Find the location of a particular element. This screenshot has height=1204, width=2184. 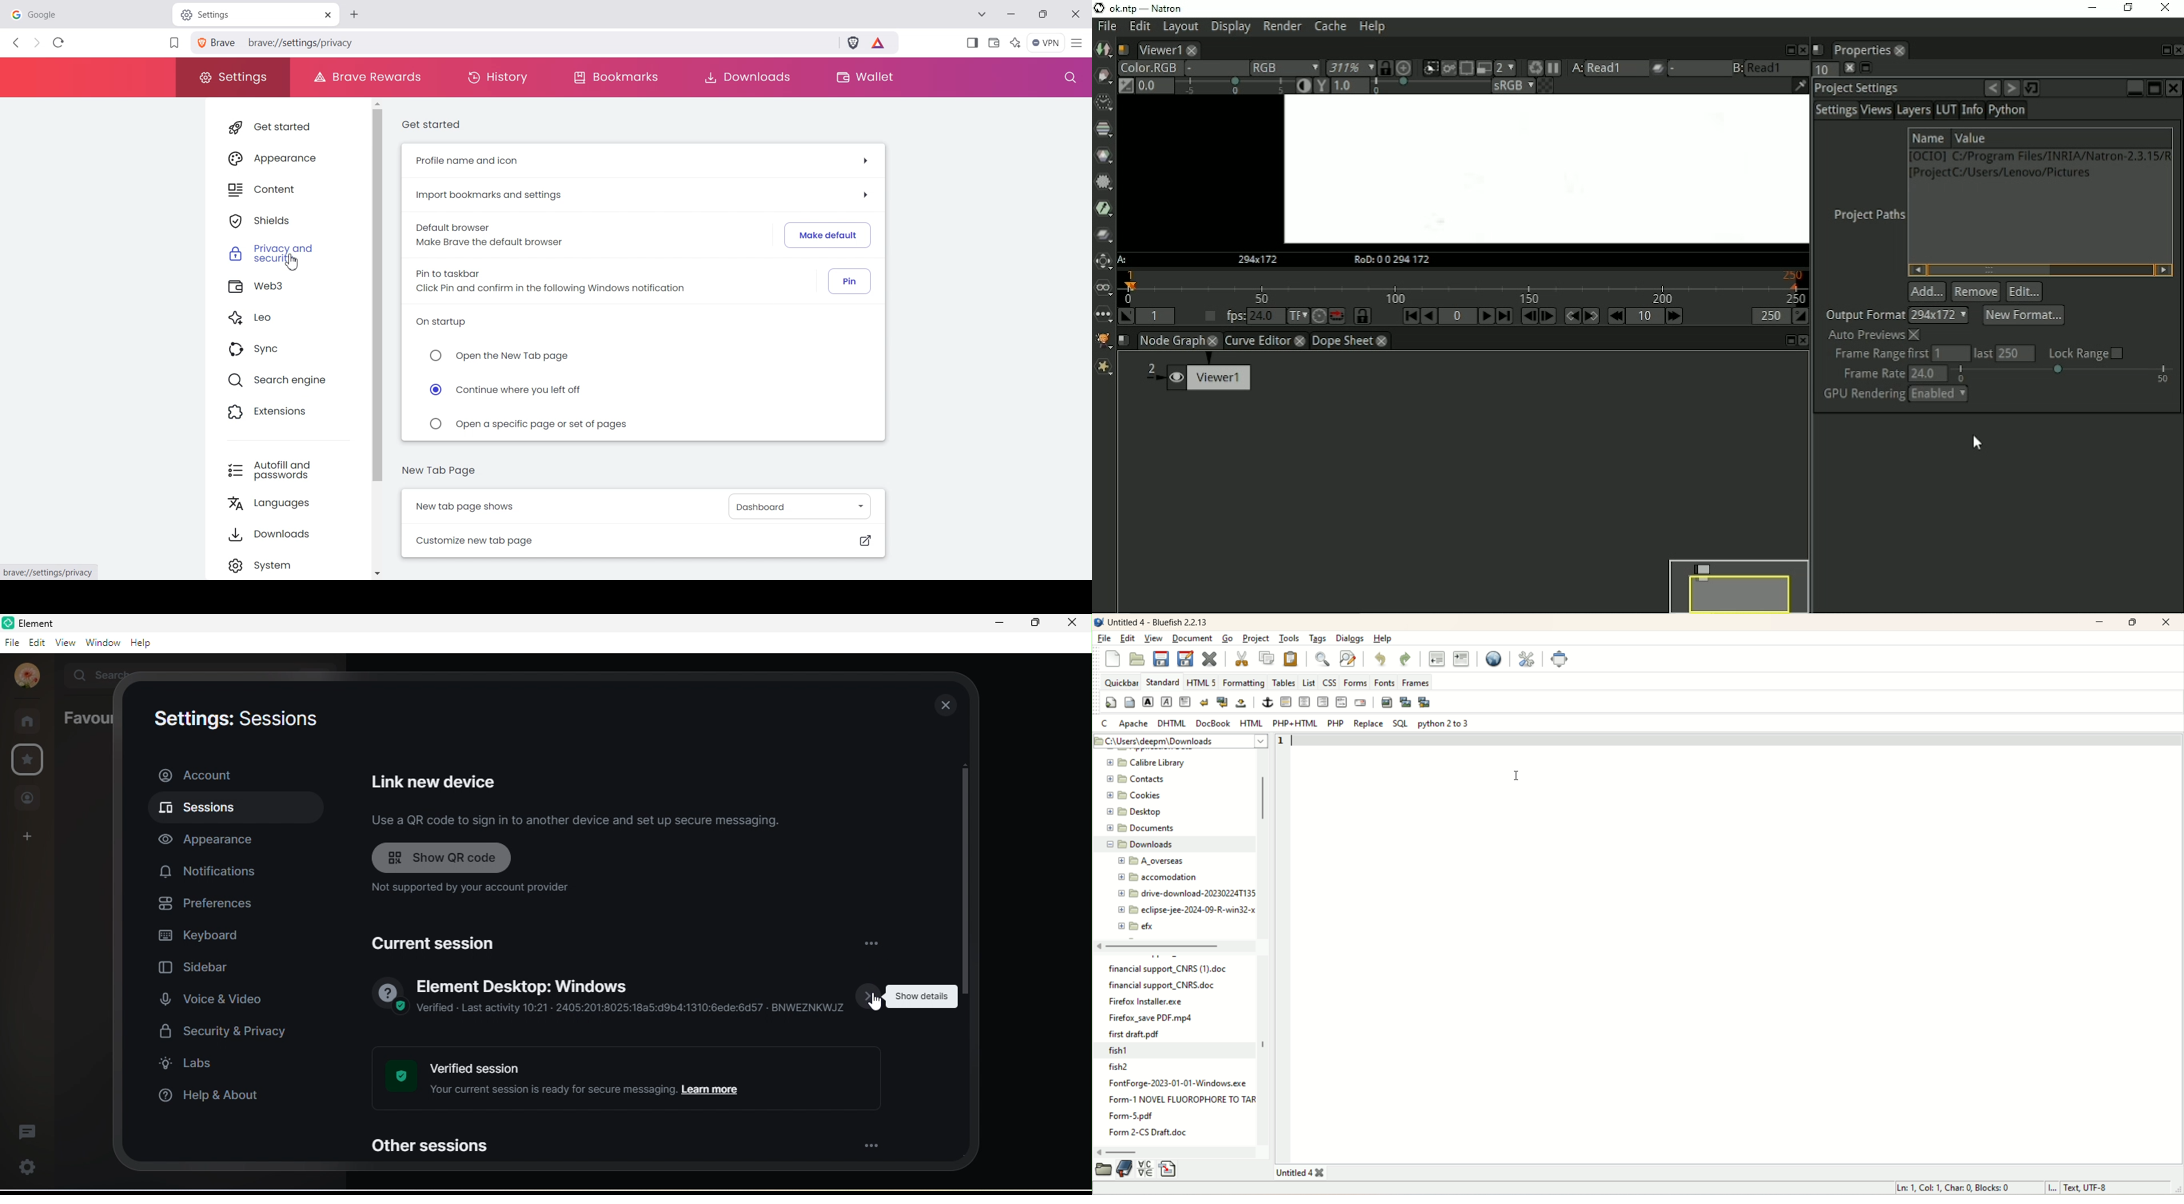

verified session is located at coordinates (478, 1066).